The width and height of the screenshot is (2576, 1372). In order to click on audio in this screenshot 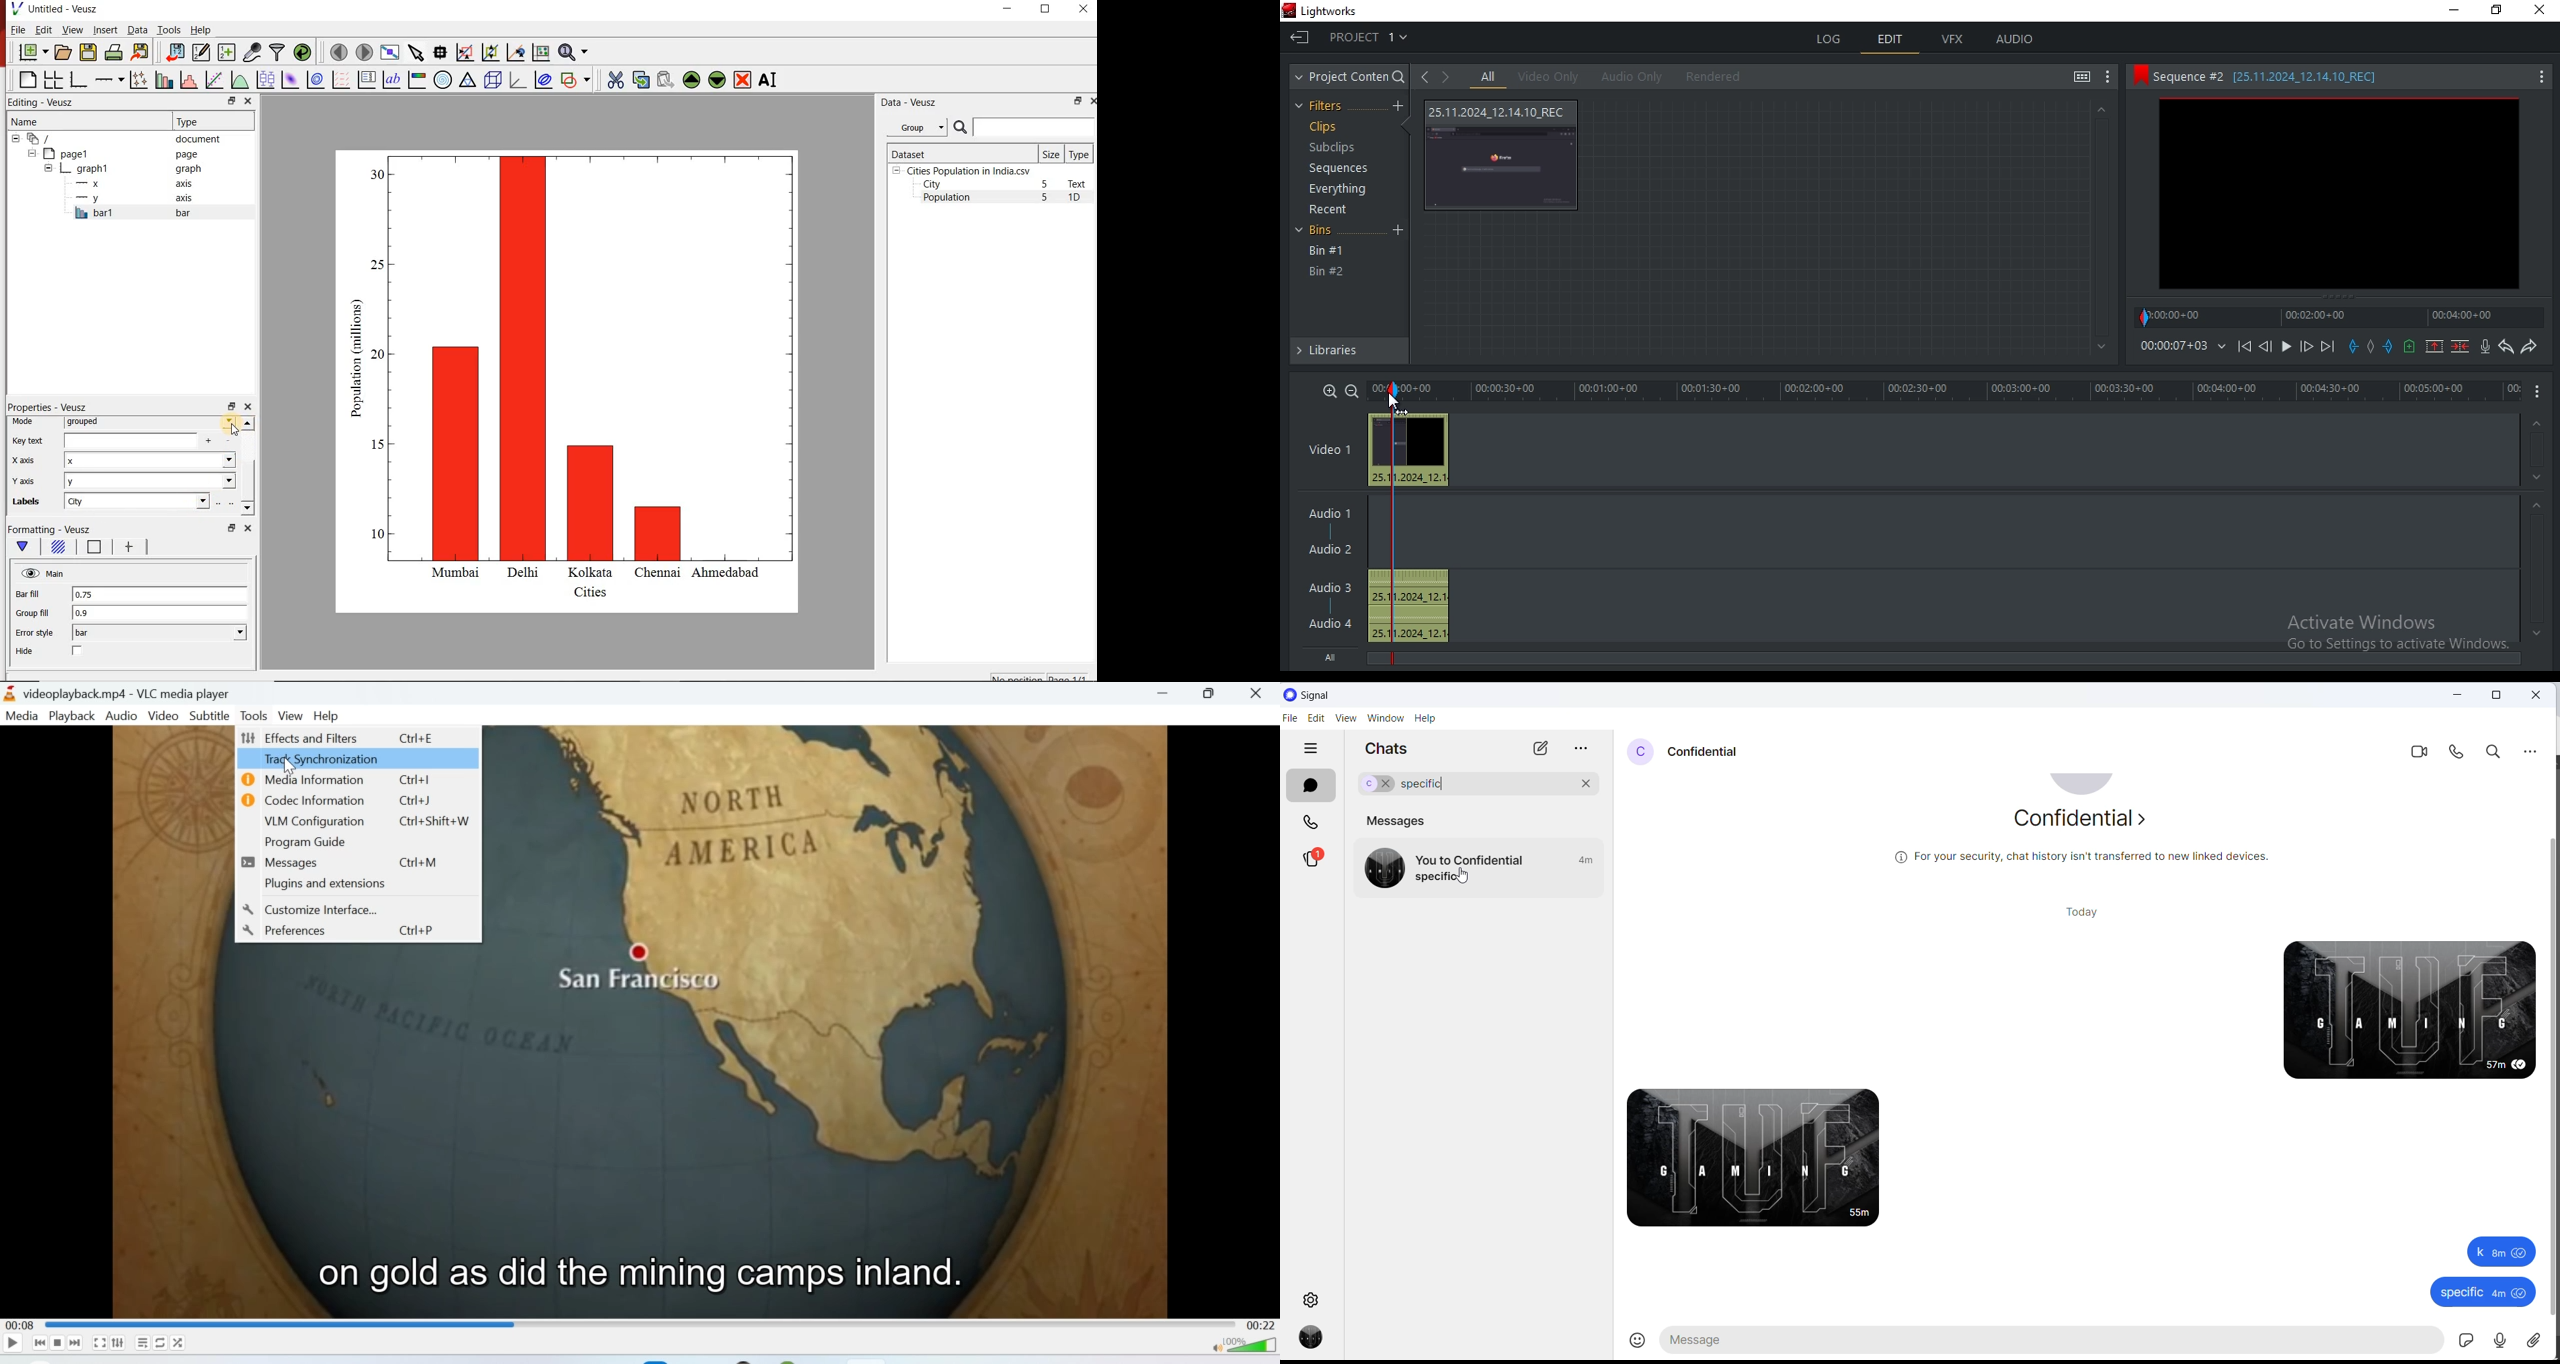, I will do `click(1413, 605)`.